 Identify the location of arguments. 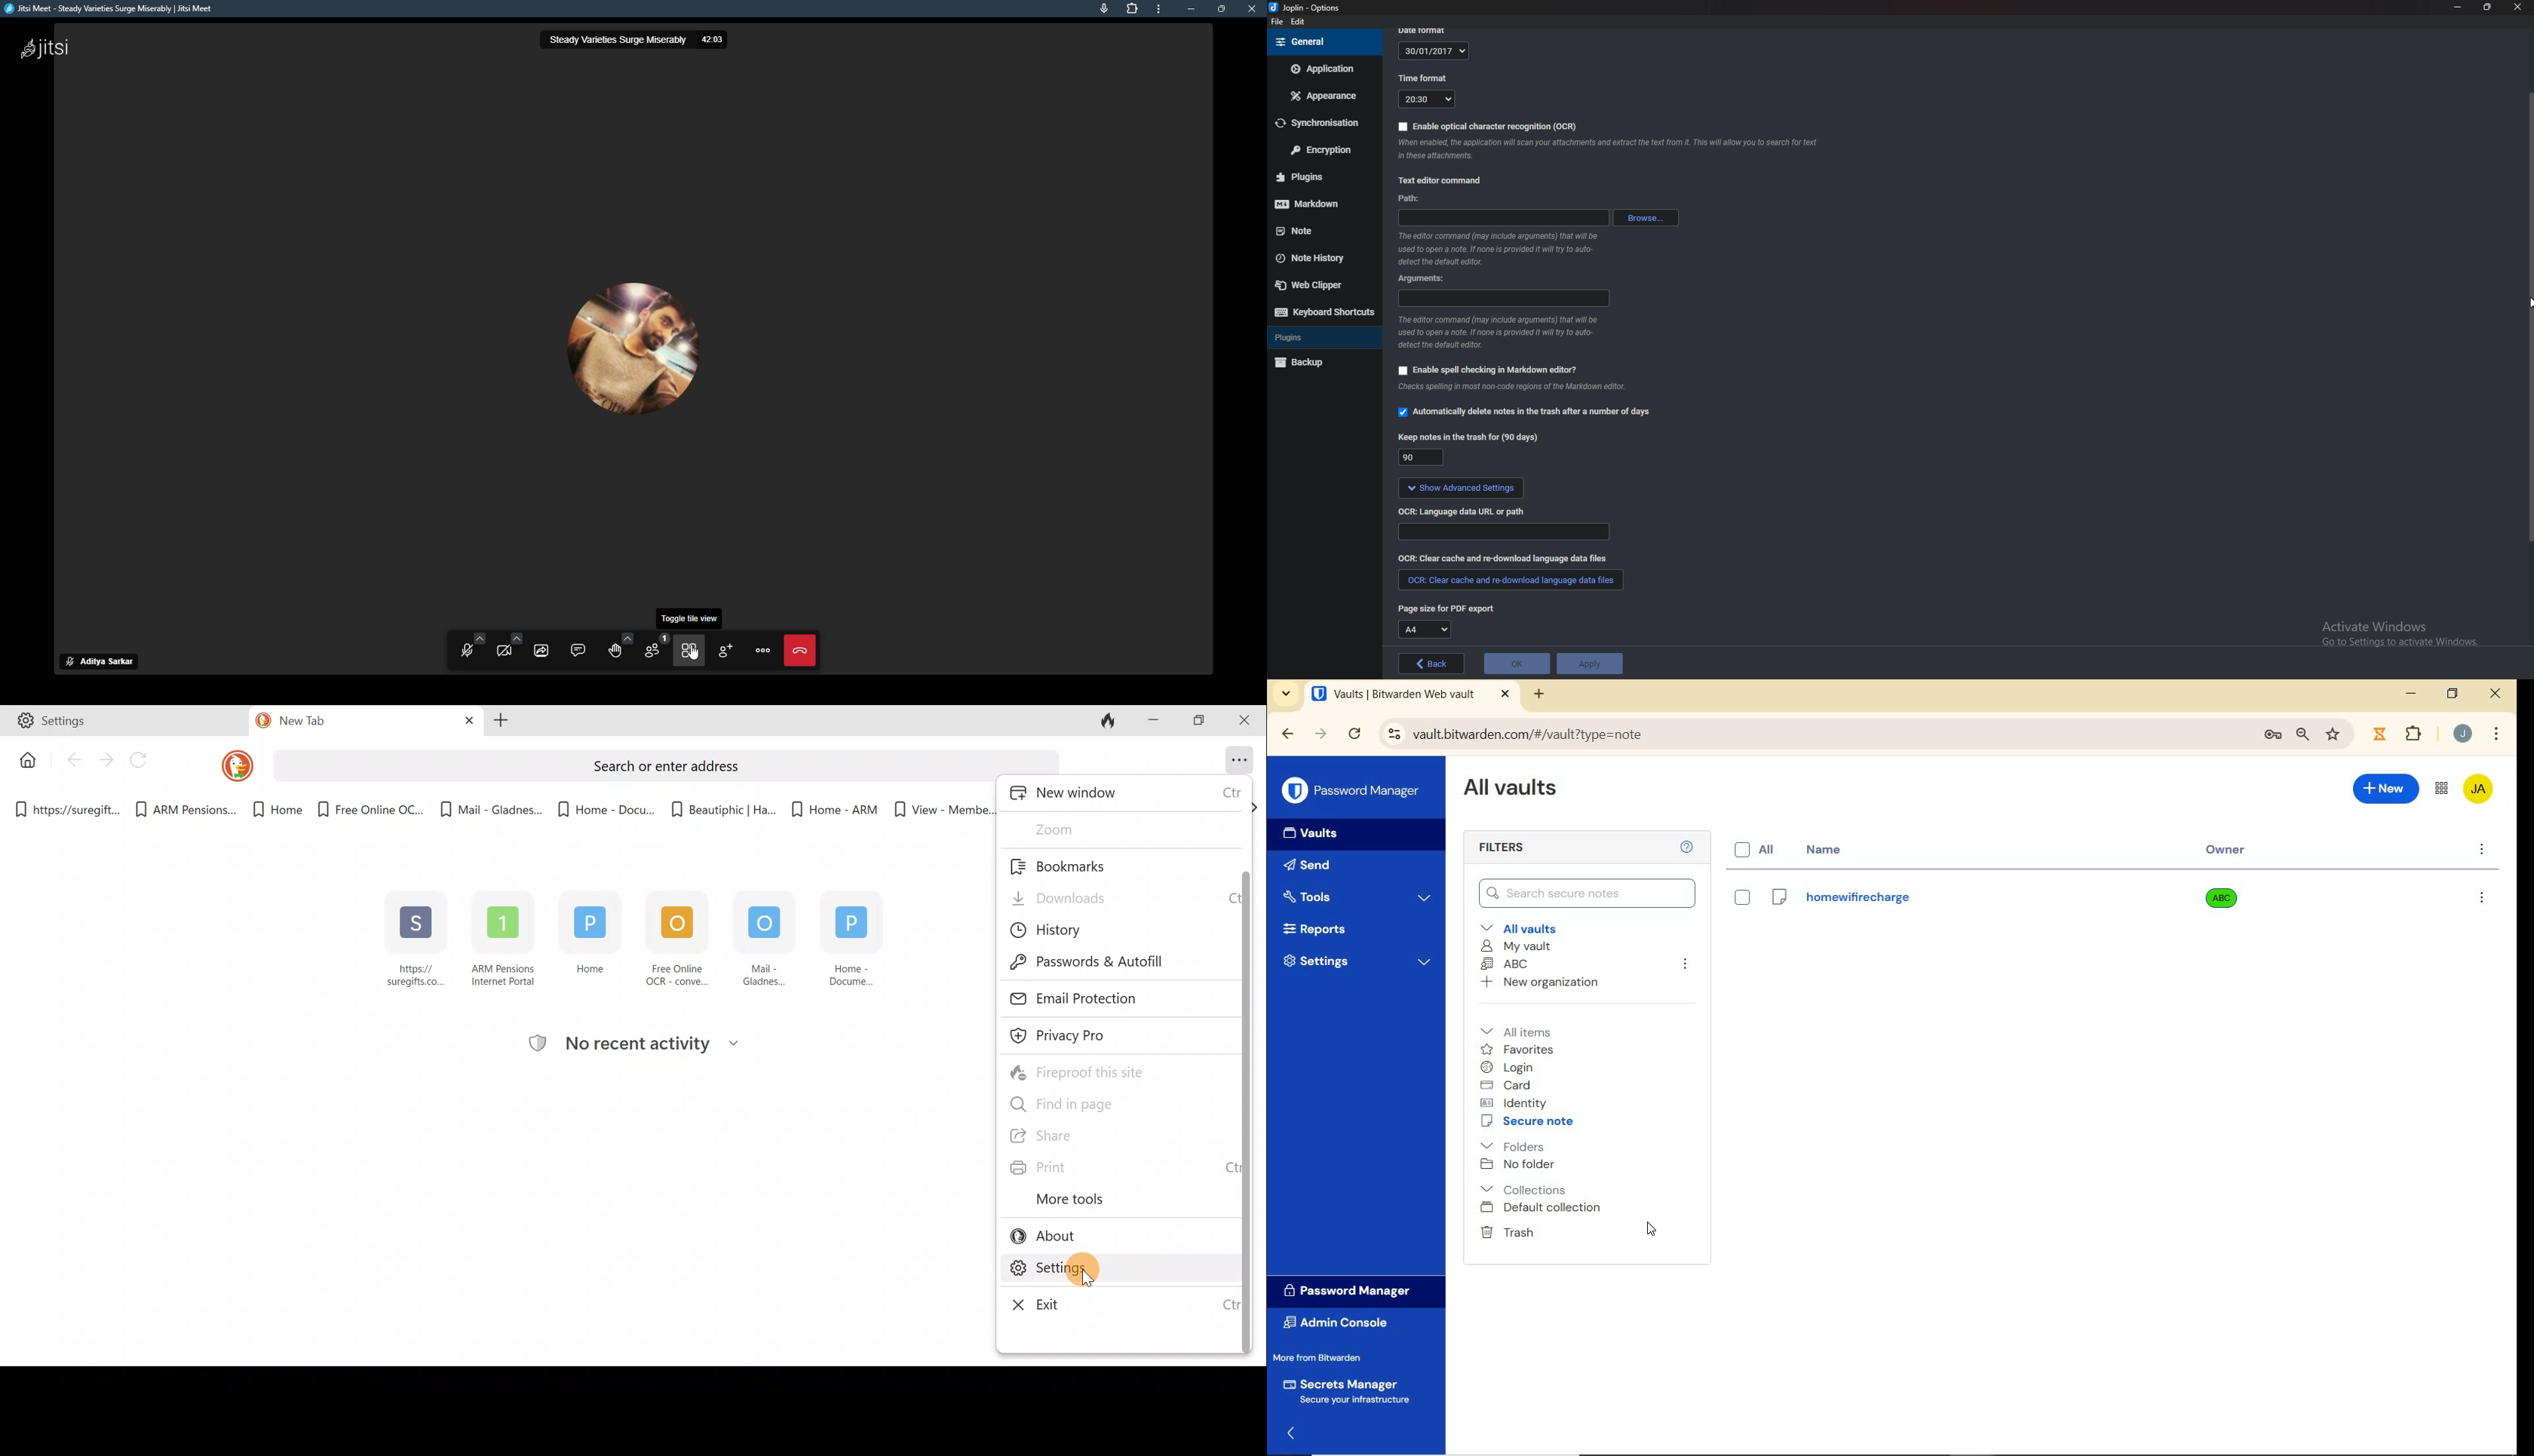
(1501, 299).